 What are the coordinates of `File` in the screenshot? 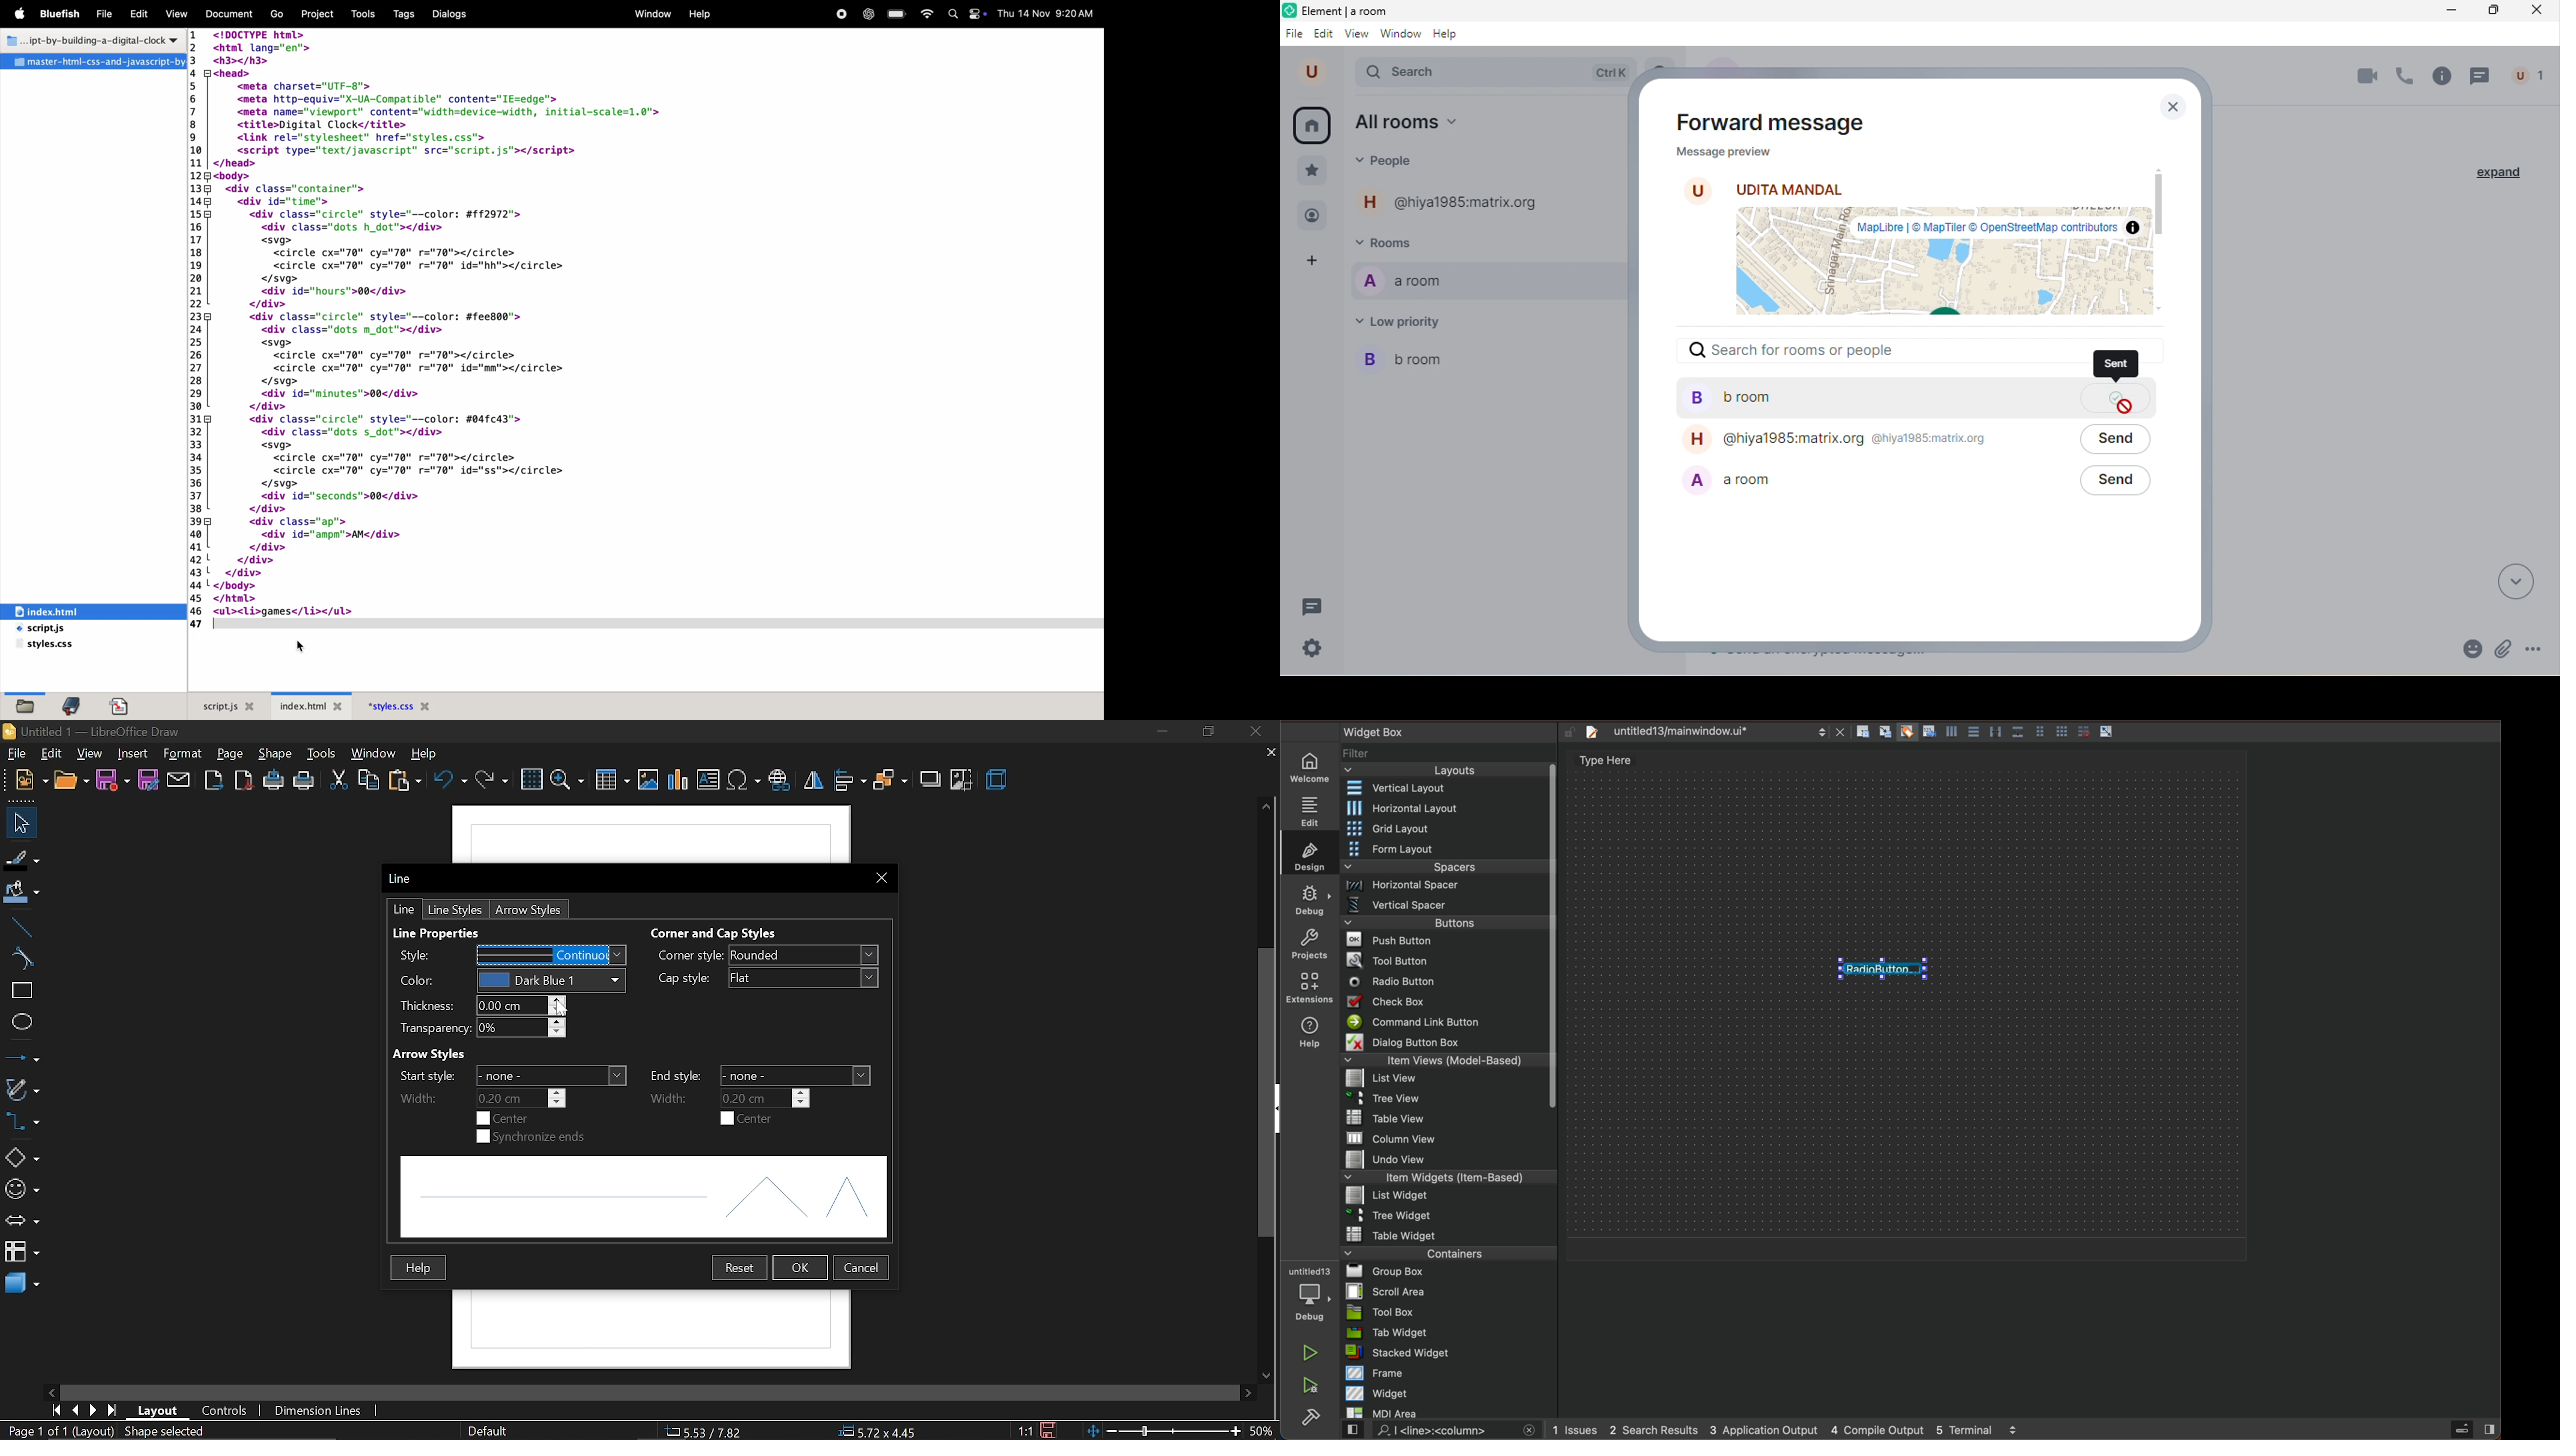 It's located at (105, 15).